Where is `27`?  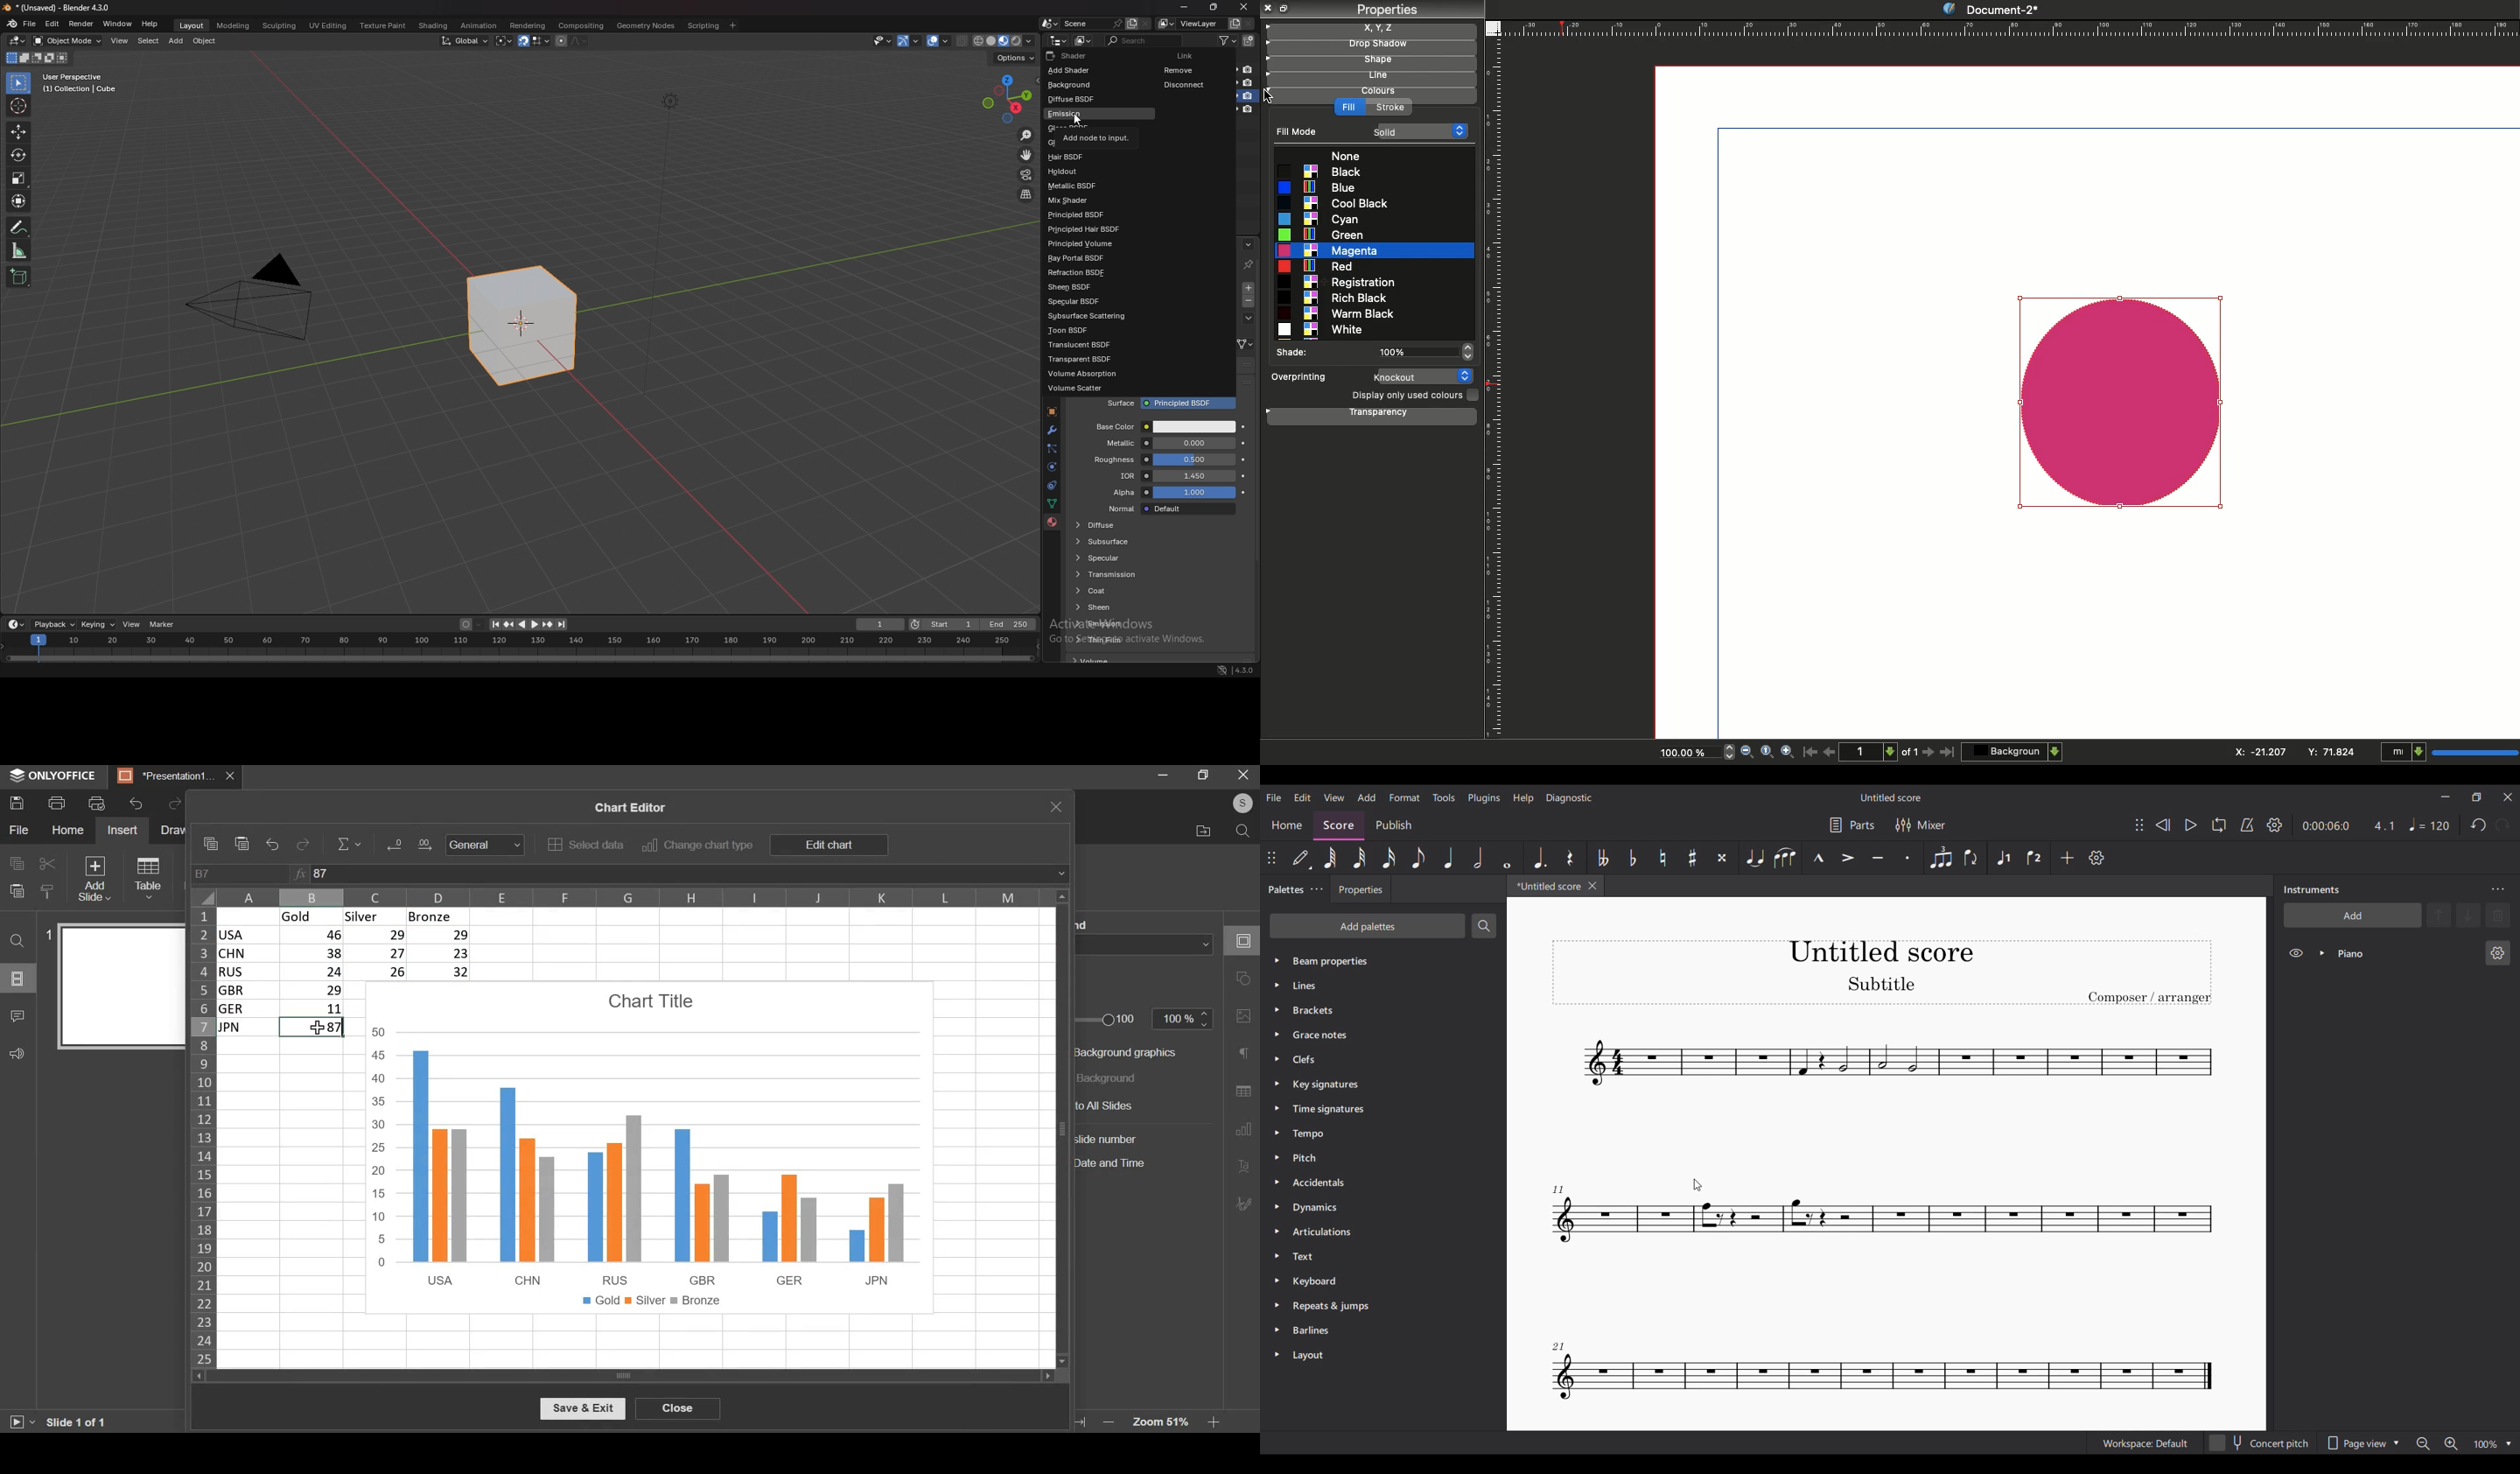
27 is located at coordinates (378, 954).